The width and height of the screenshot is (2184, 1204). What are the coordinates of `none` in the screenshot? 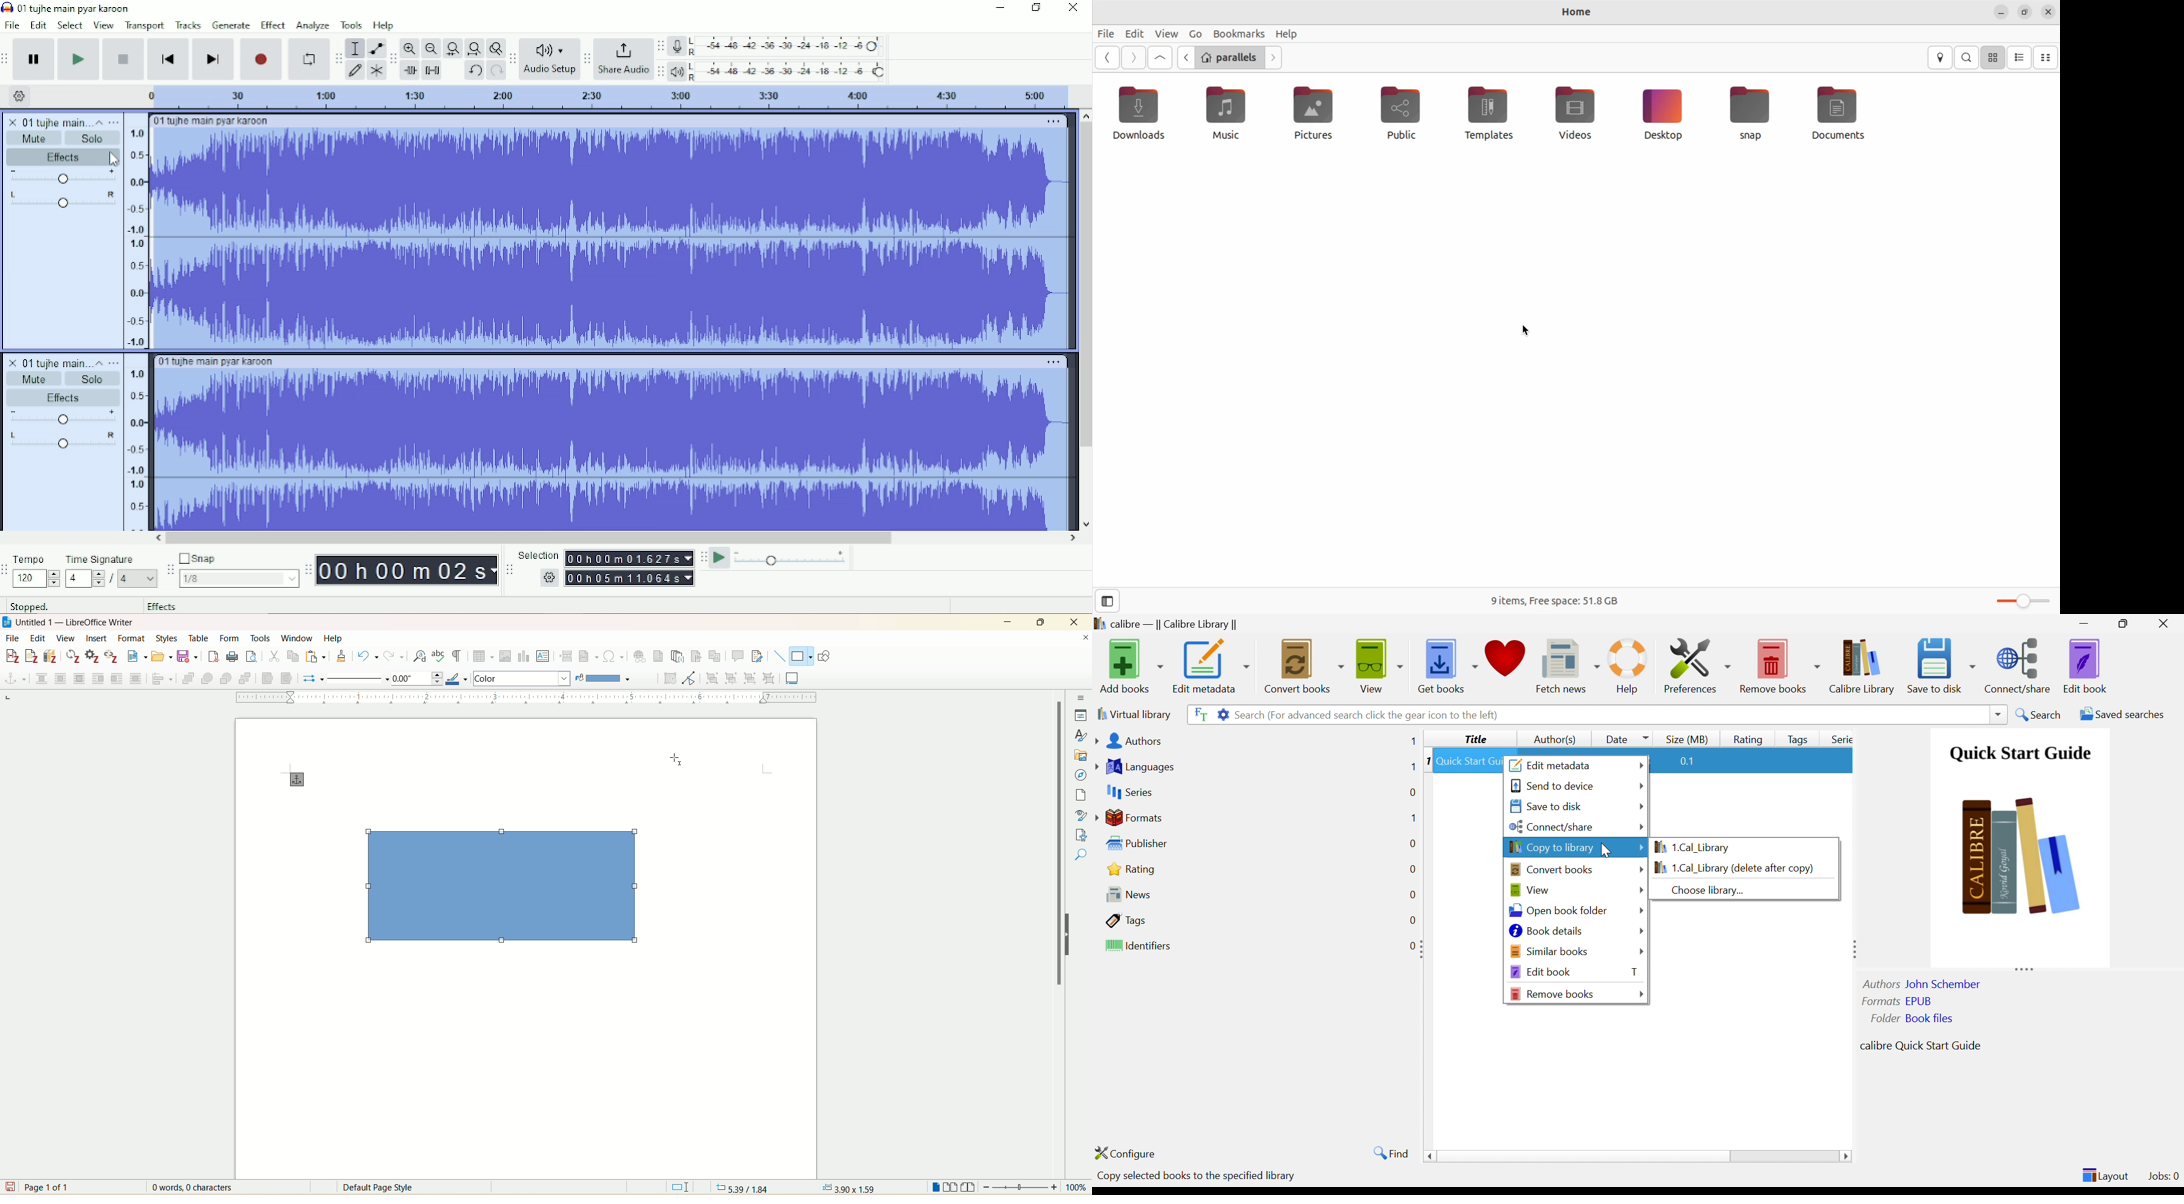 It's located at (41, 678).